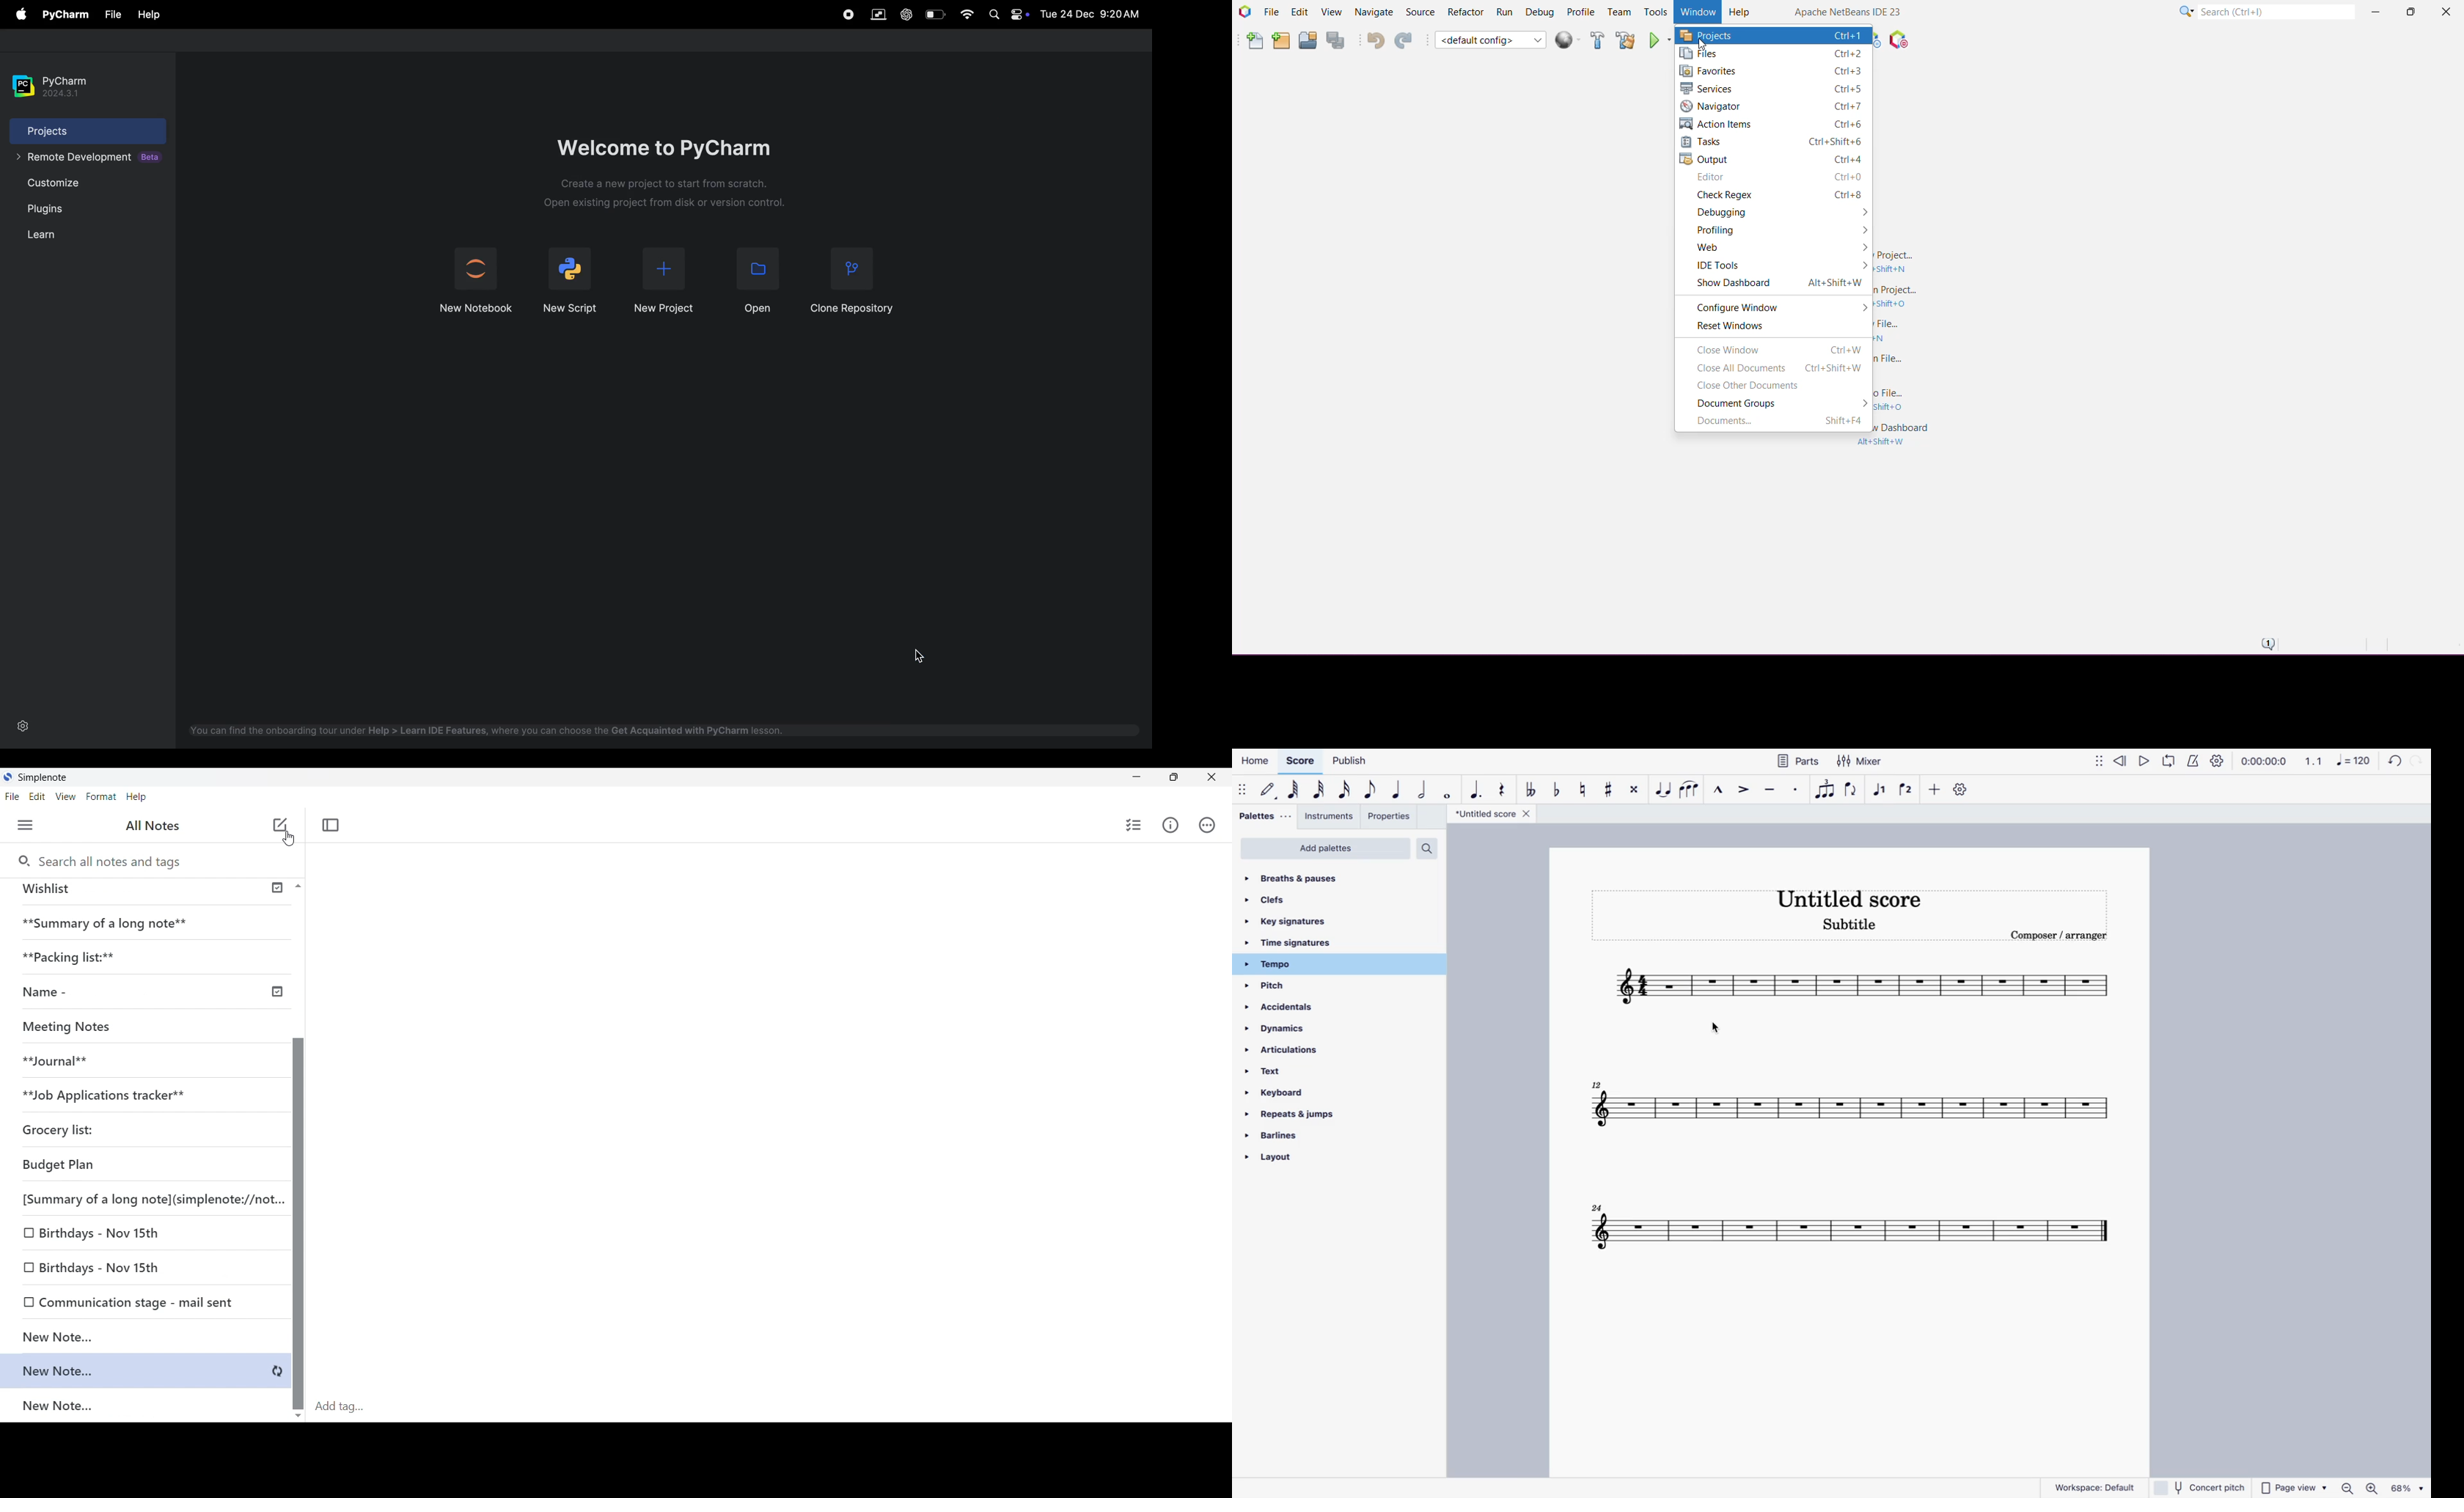 The image size is (2464, 1512). Describe the element at coordinates (1852, 789) in the screenshot. I see `flip direction` at that location.